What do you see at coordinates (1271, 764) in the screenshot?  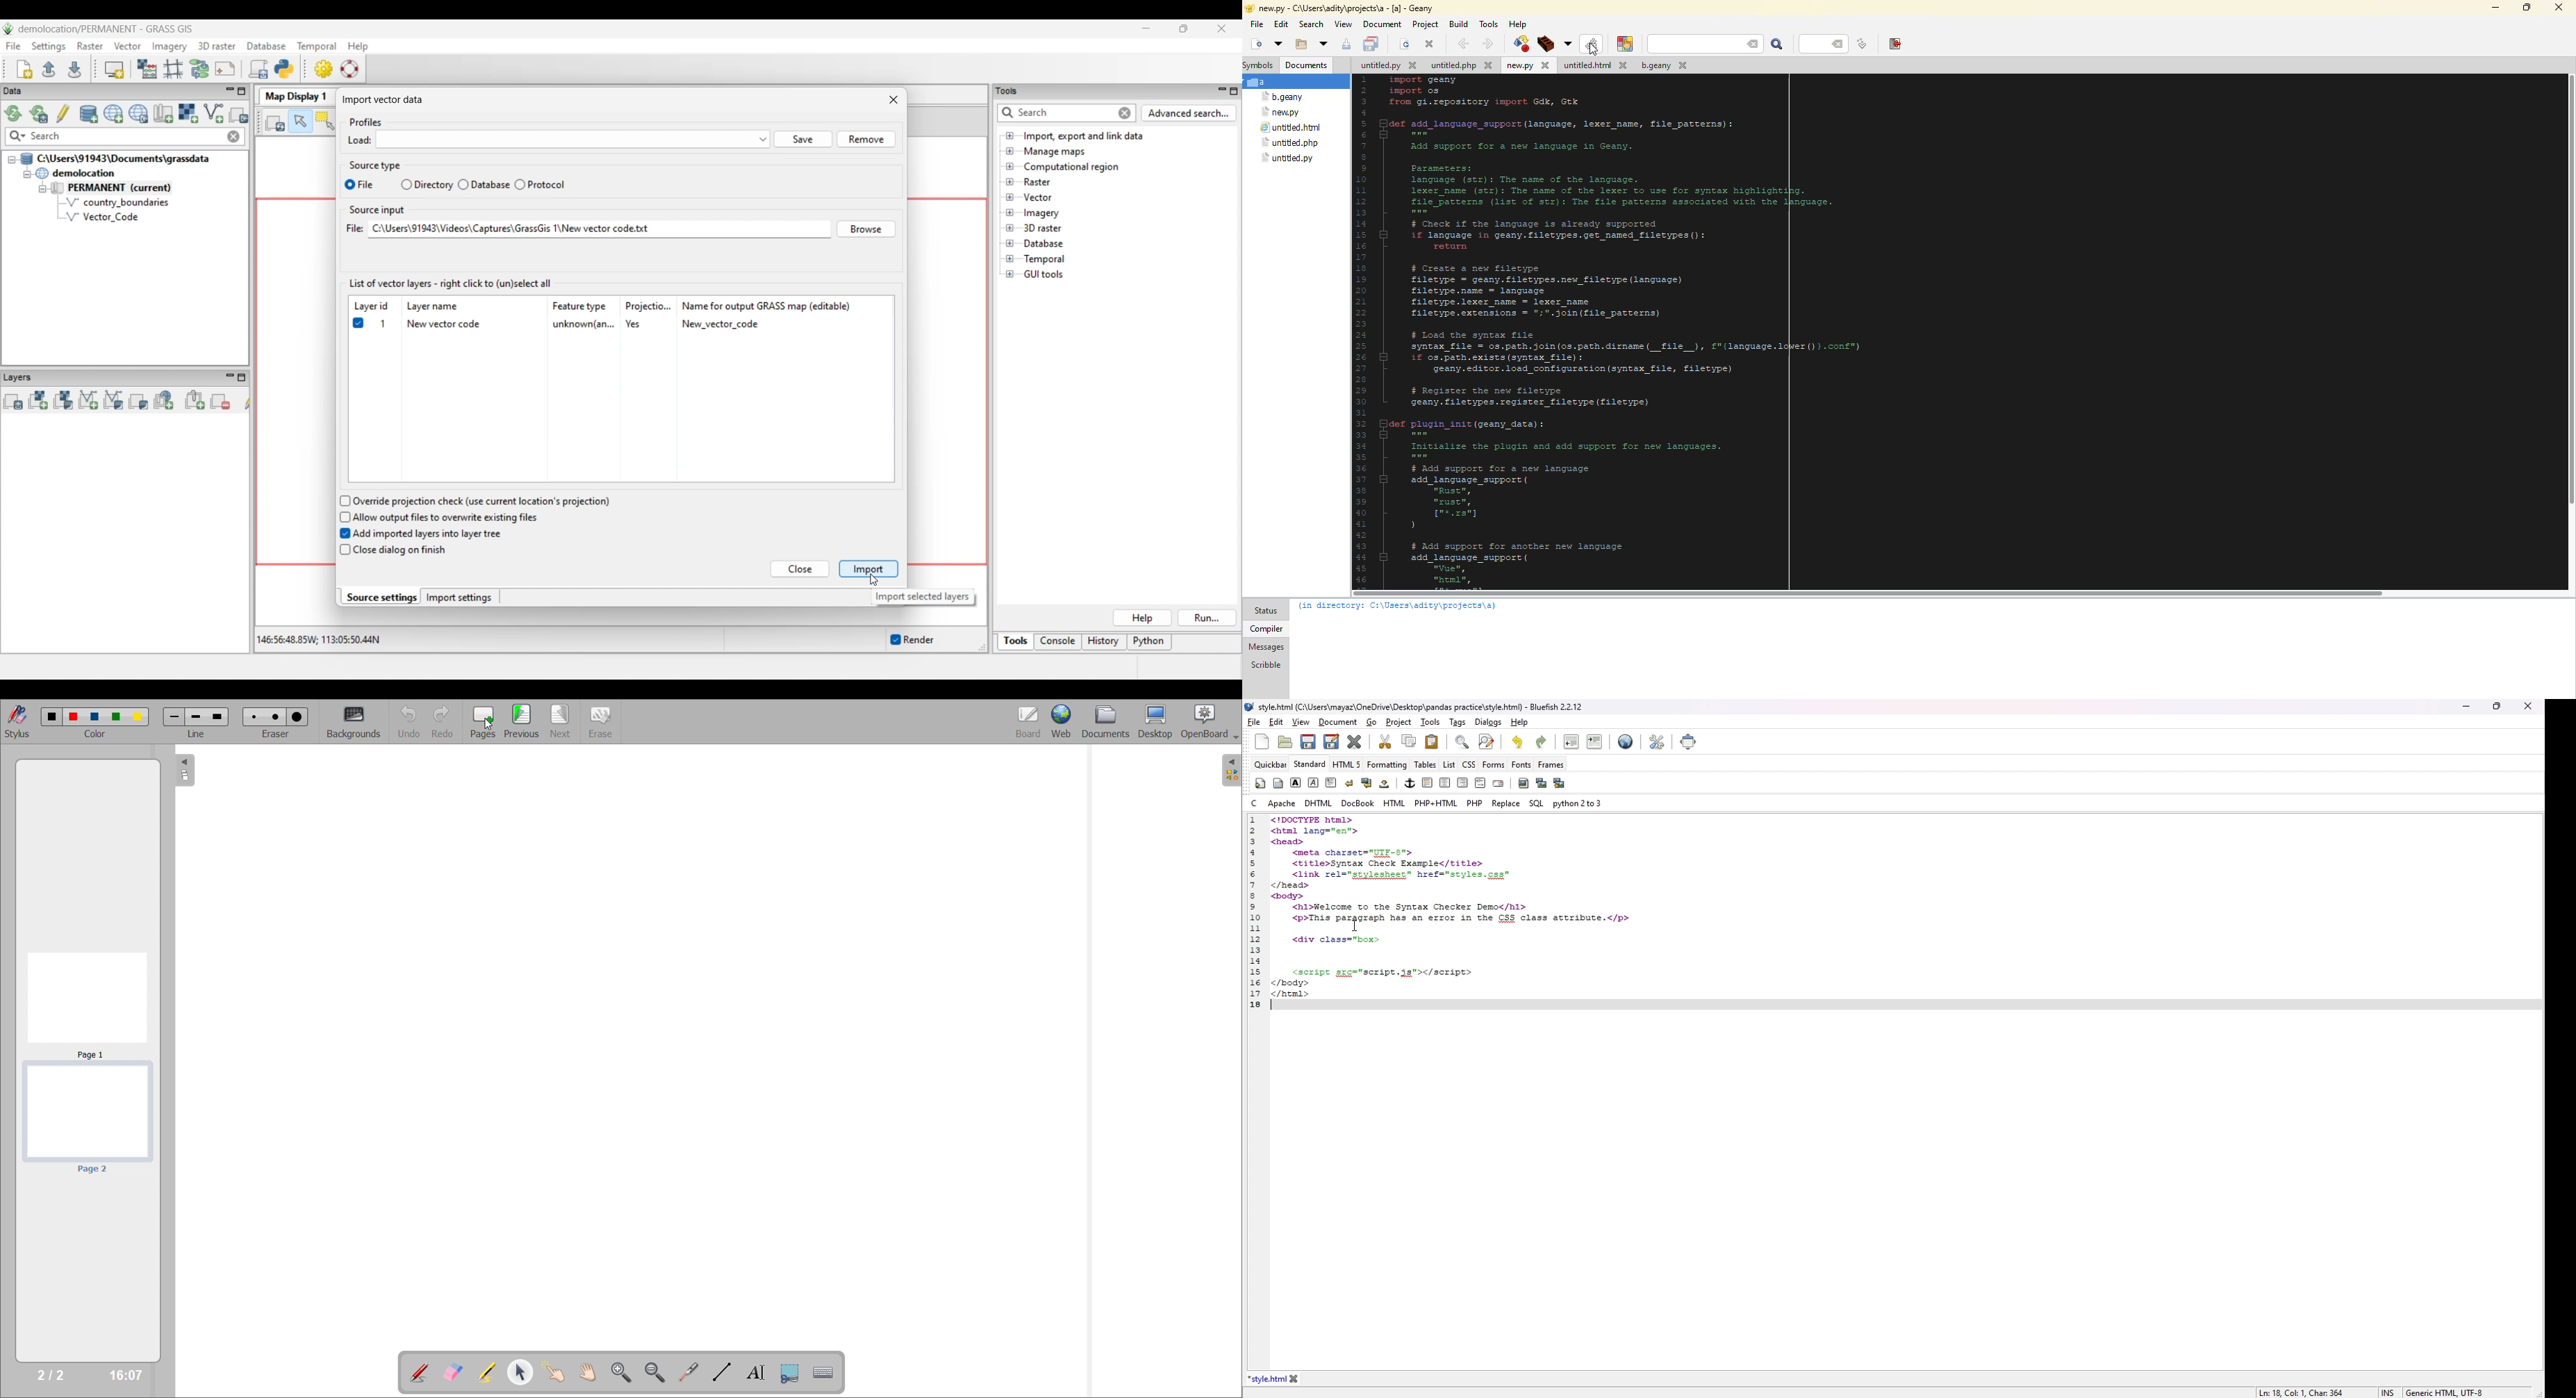 I see `quickbar` at bounding box center [1271, 764].